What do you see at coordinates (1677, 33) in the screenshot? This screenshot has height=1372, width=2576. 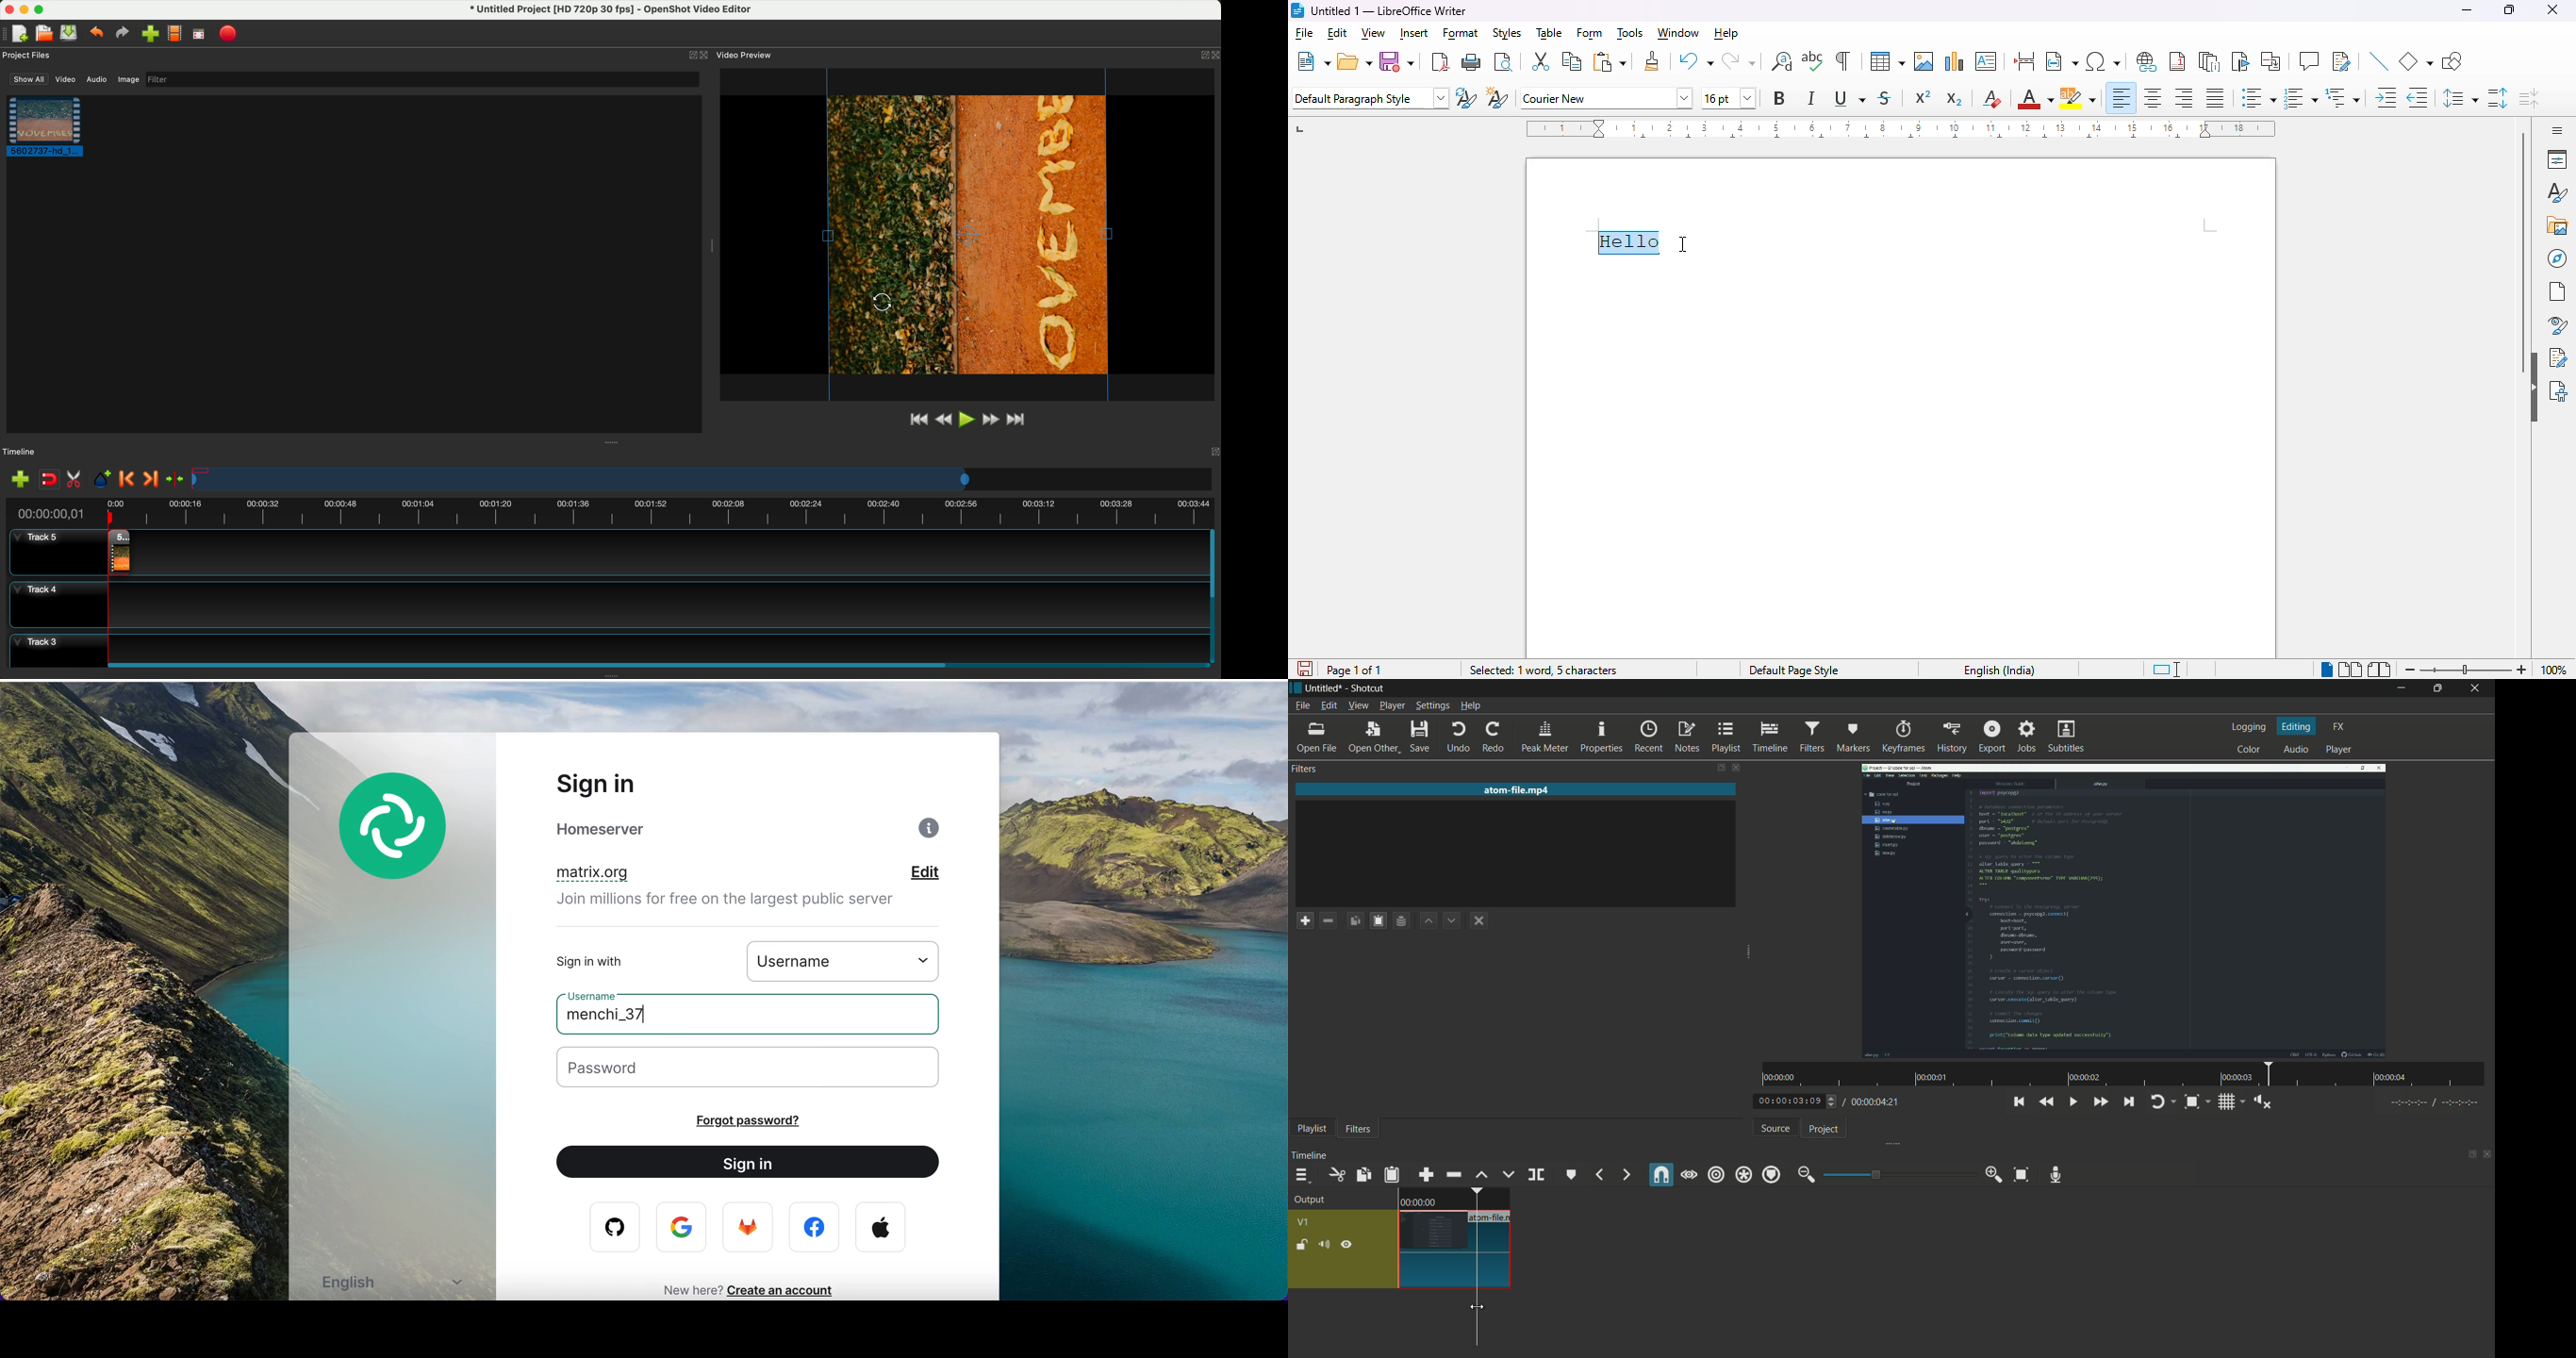 I see `window` at bounding box center [1677, 33].